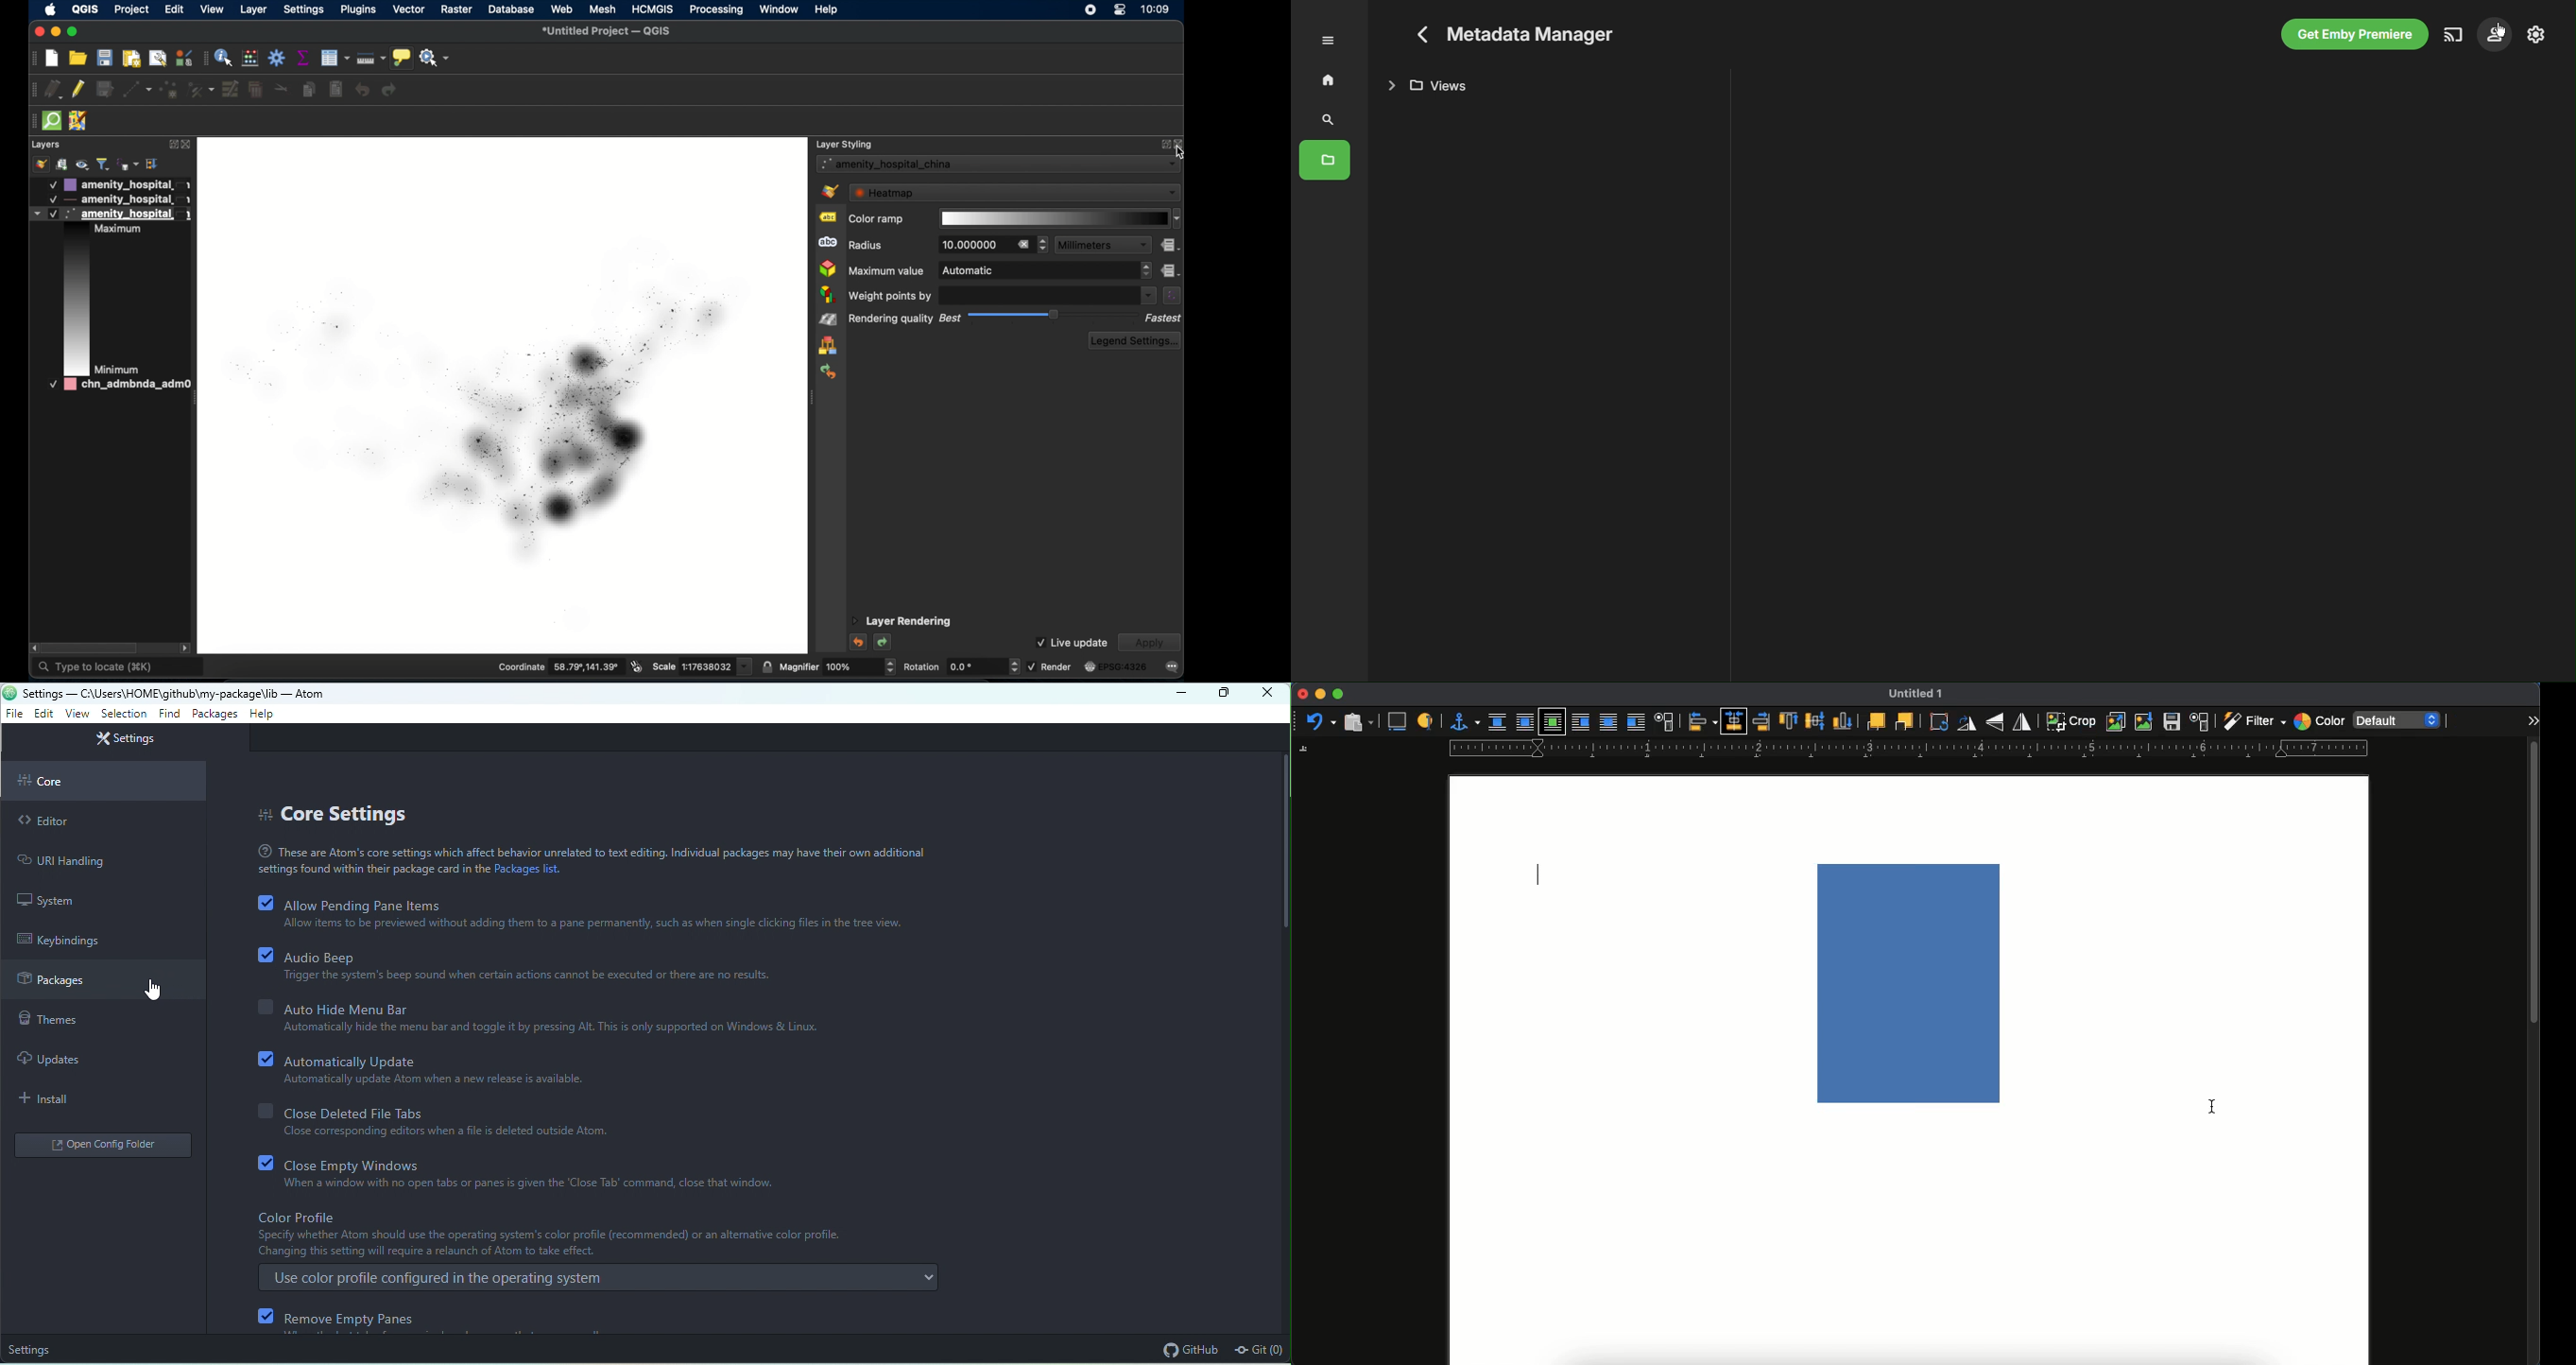 The height and width of the screenshot is (1372, 2576). What do you see at coordinates (1339, 693) in the screenshot?
I see `maximize` at bounding box center [1339, 693].